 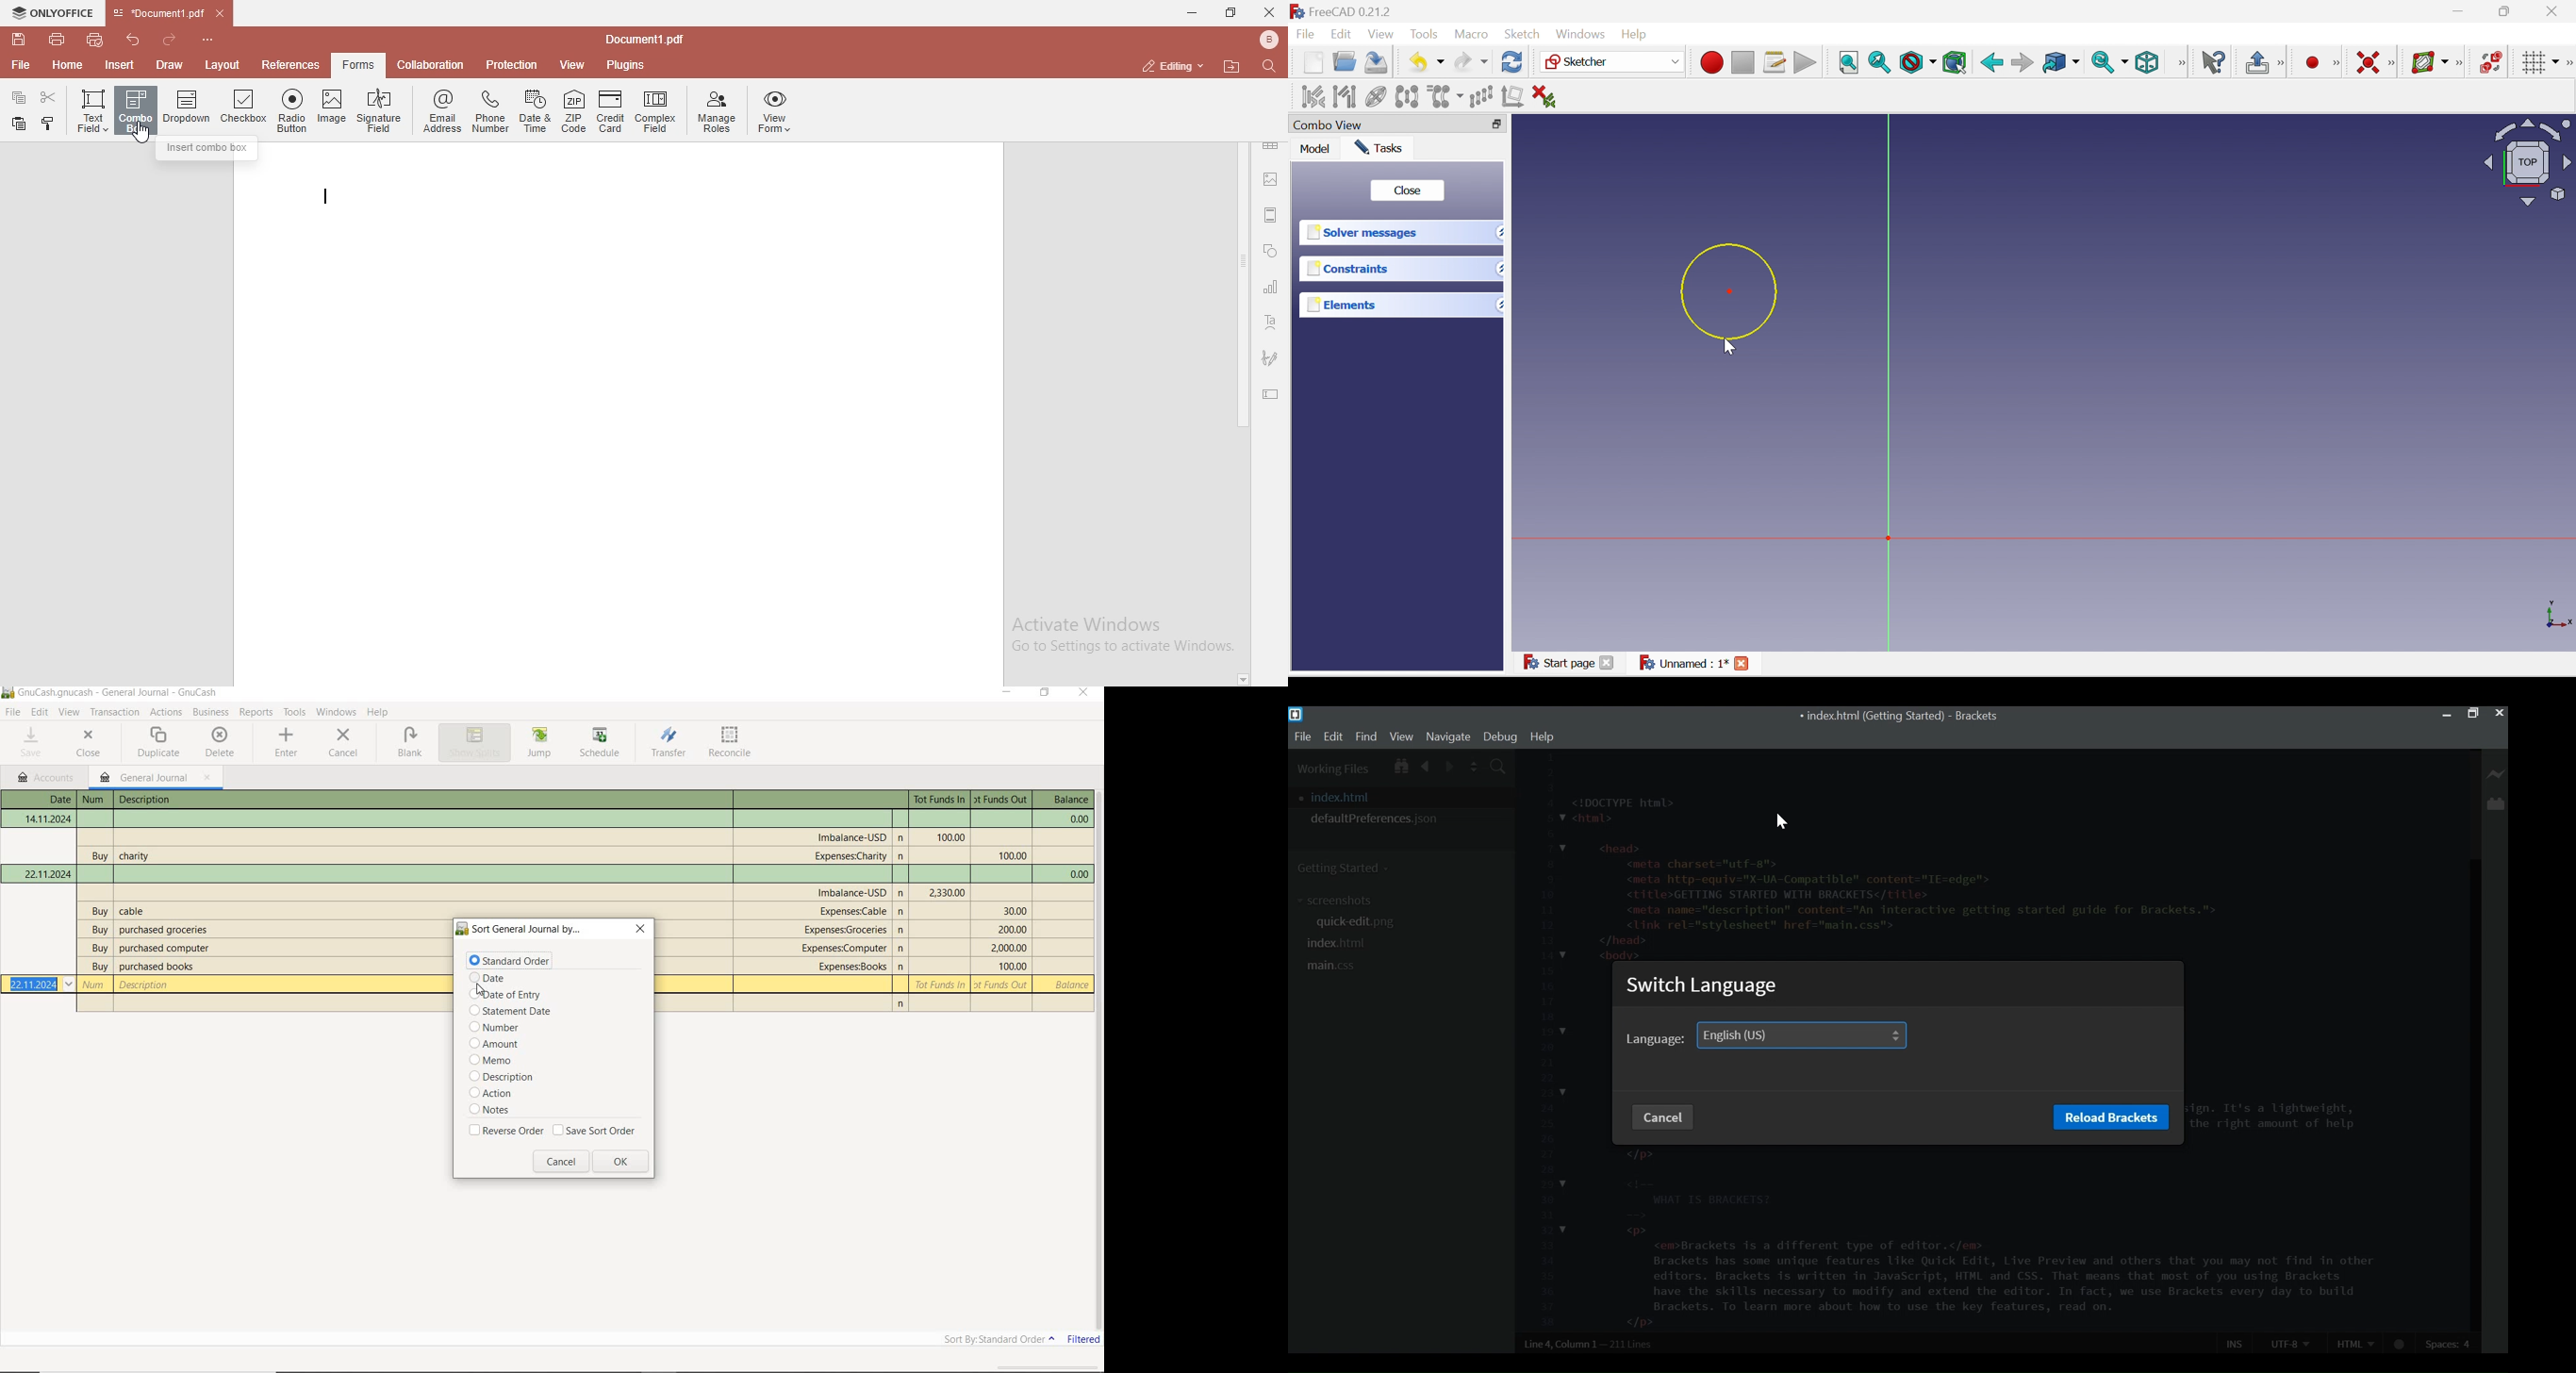 What do you see at coordinates (655, 113) in the screenshot?
I see `complex field` at bounding box center [655, 113].